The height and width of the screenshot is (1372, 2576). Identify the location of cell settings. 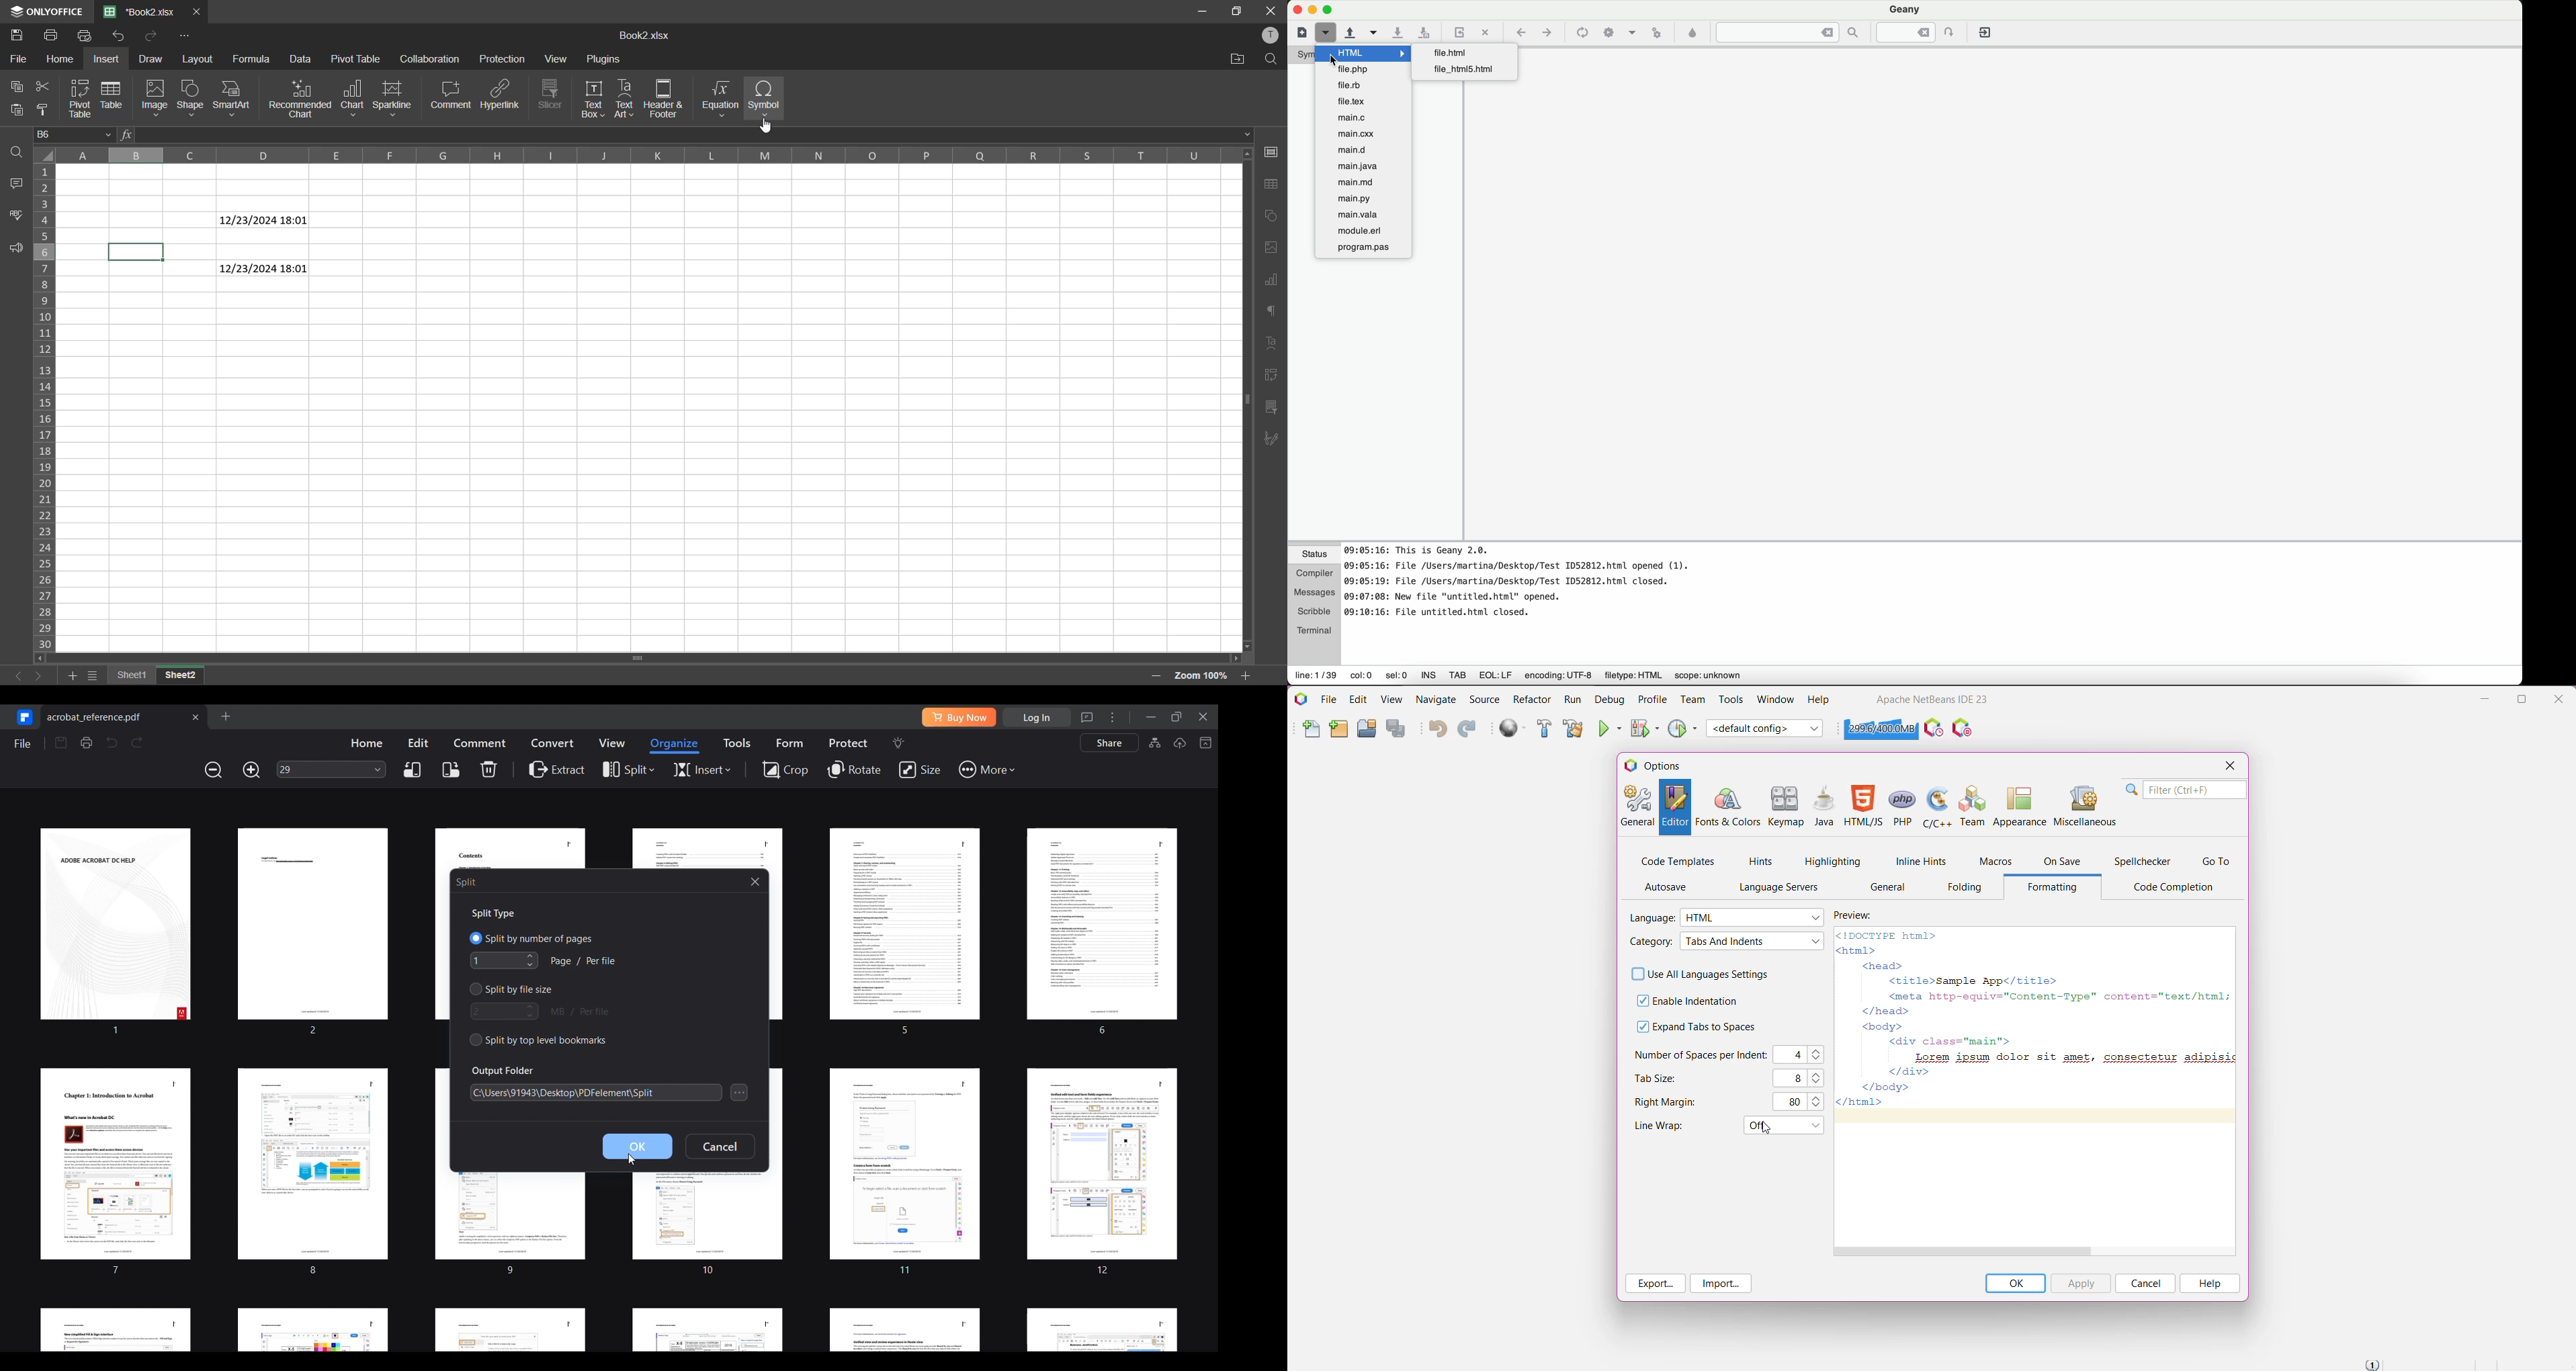
(1271, 153).